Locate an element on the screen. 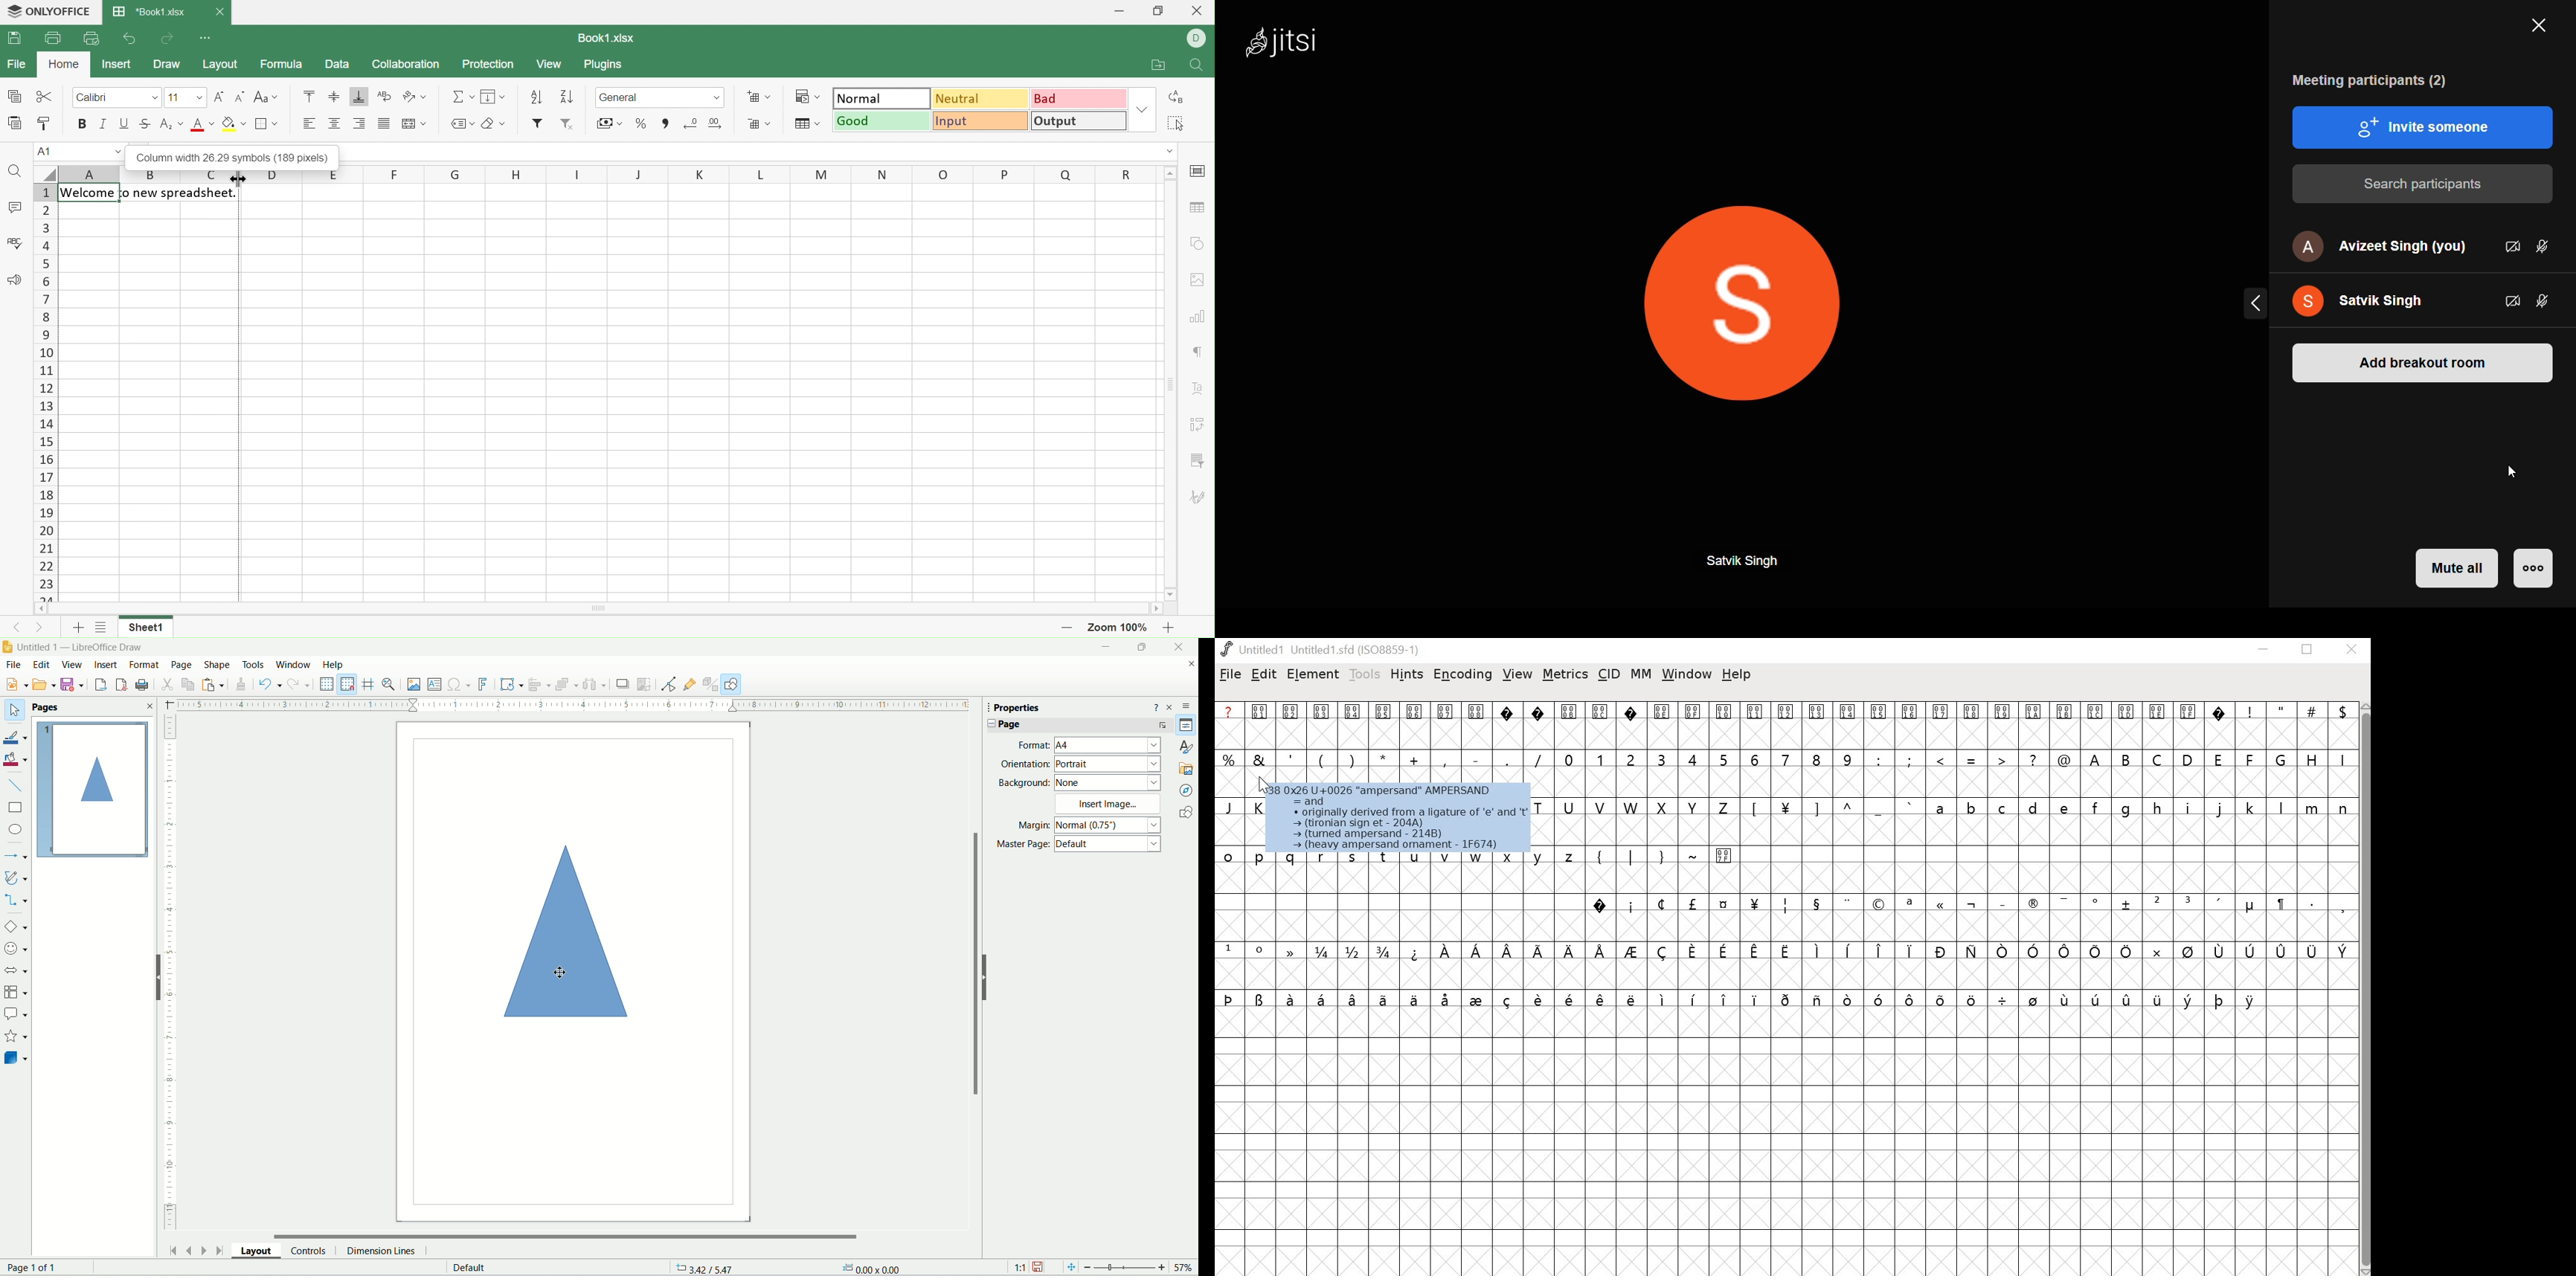 The width and height of the screenshot is (2576, 1288). Strikethrough is located at coordinates (146, 124).